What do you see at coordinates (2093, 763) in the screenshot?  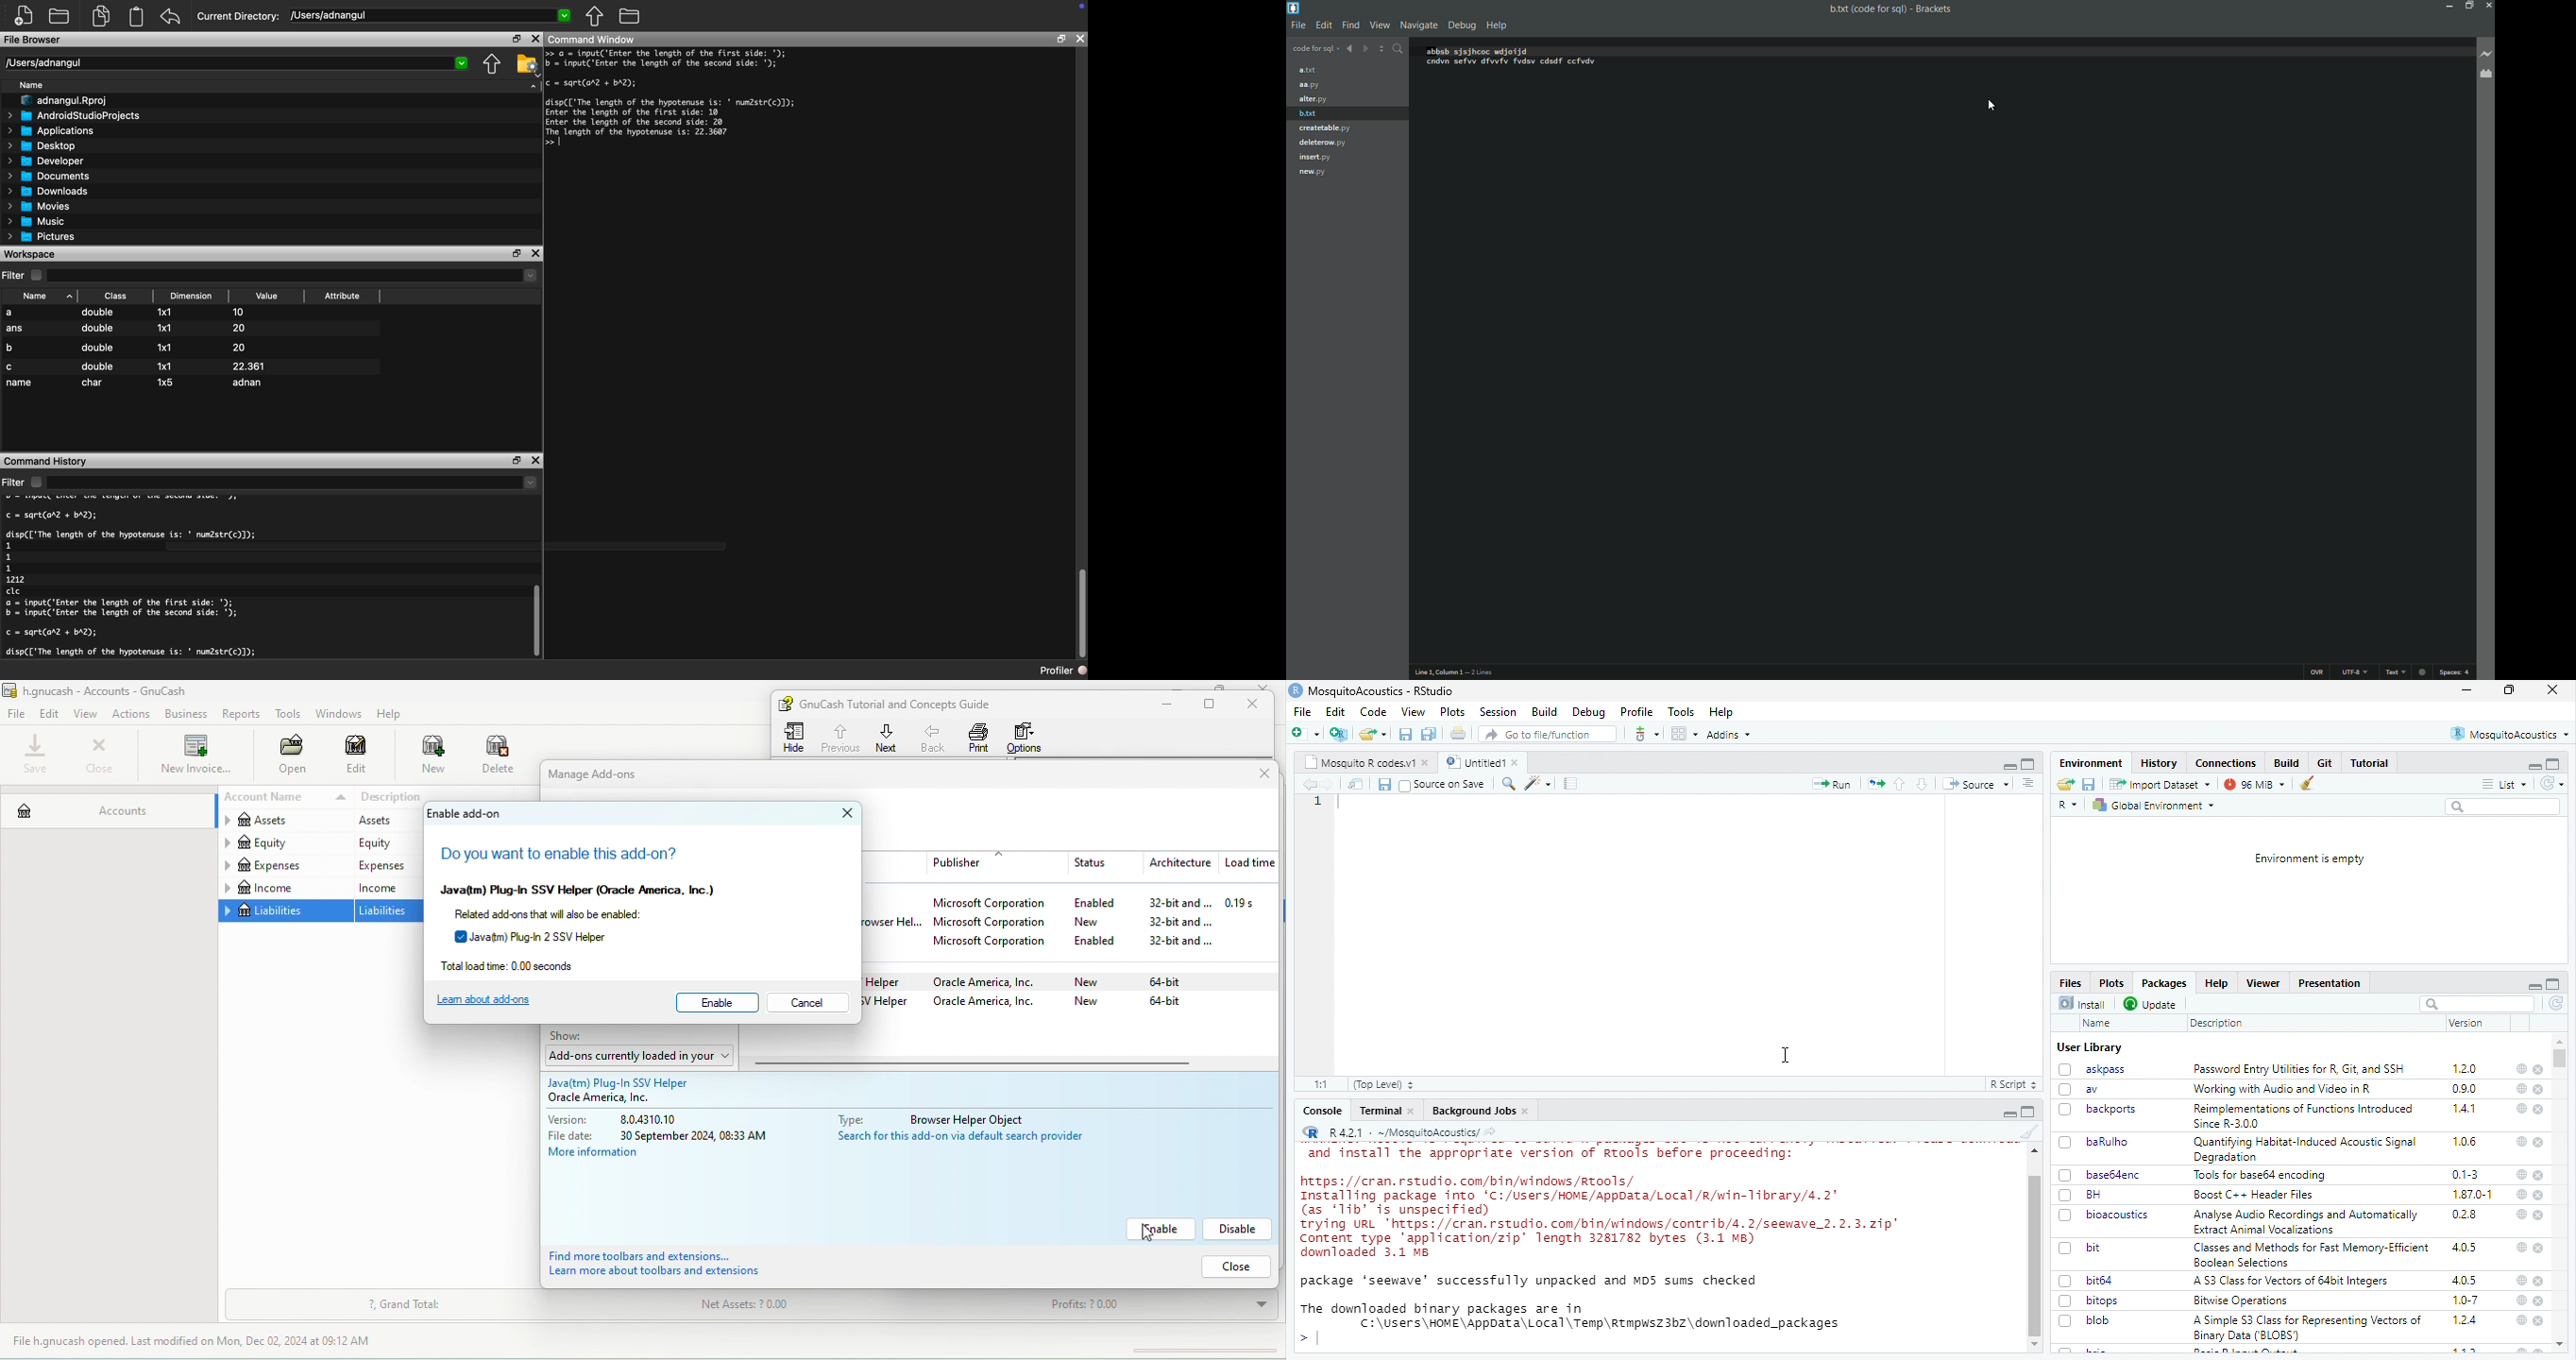 I see `Environment` at bounding box center [2093, 763].